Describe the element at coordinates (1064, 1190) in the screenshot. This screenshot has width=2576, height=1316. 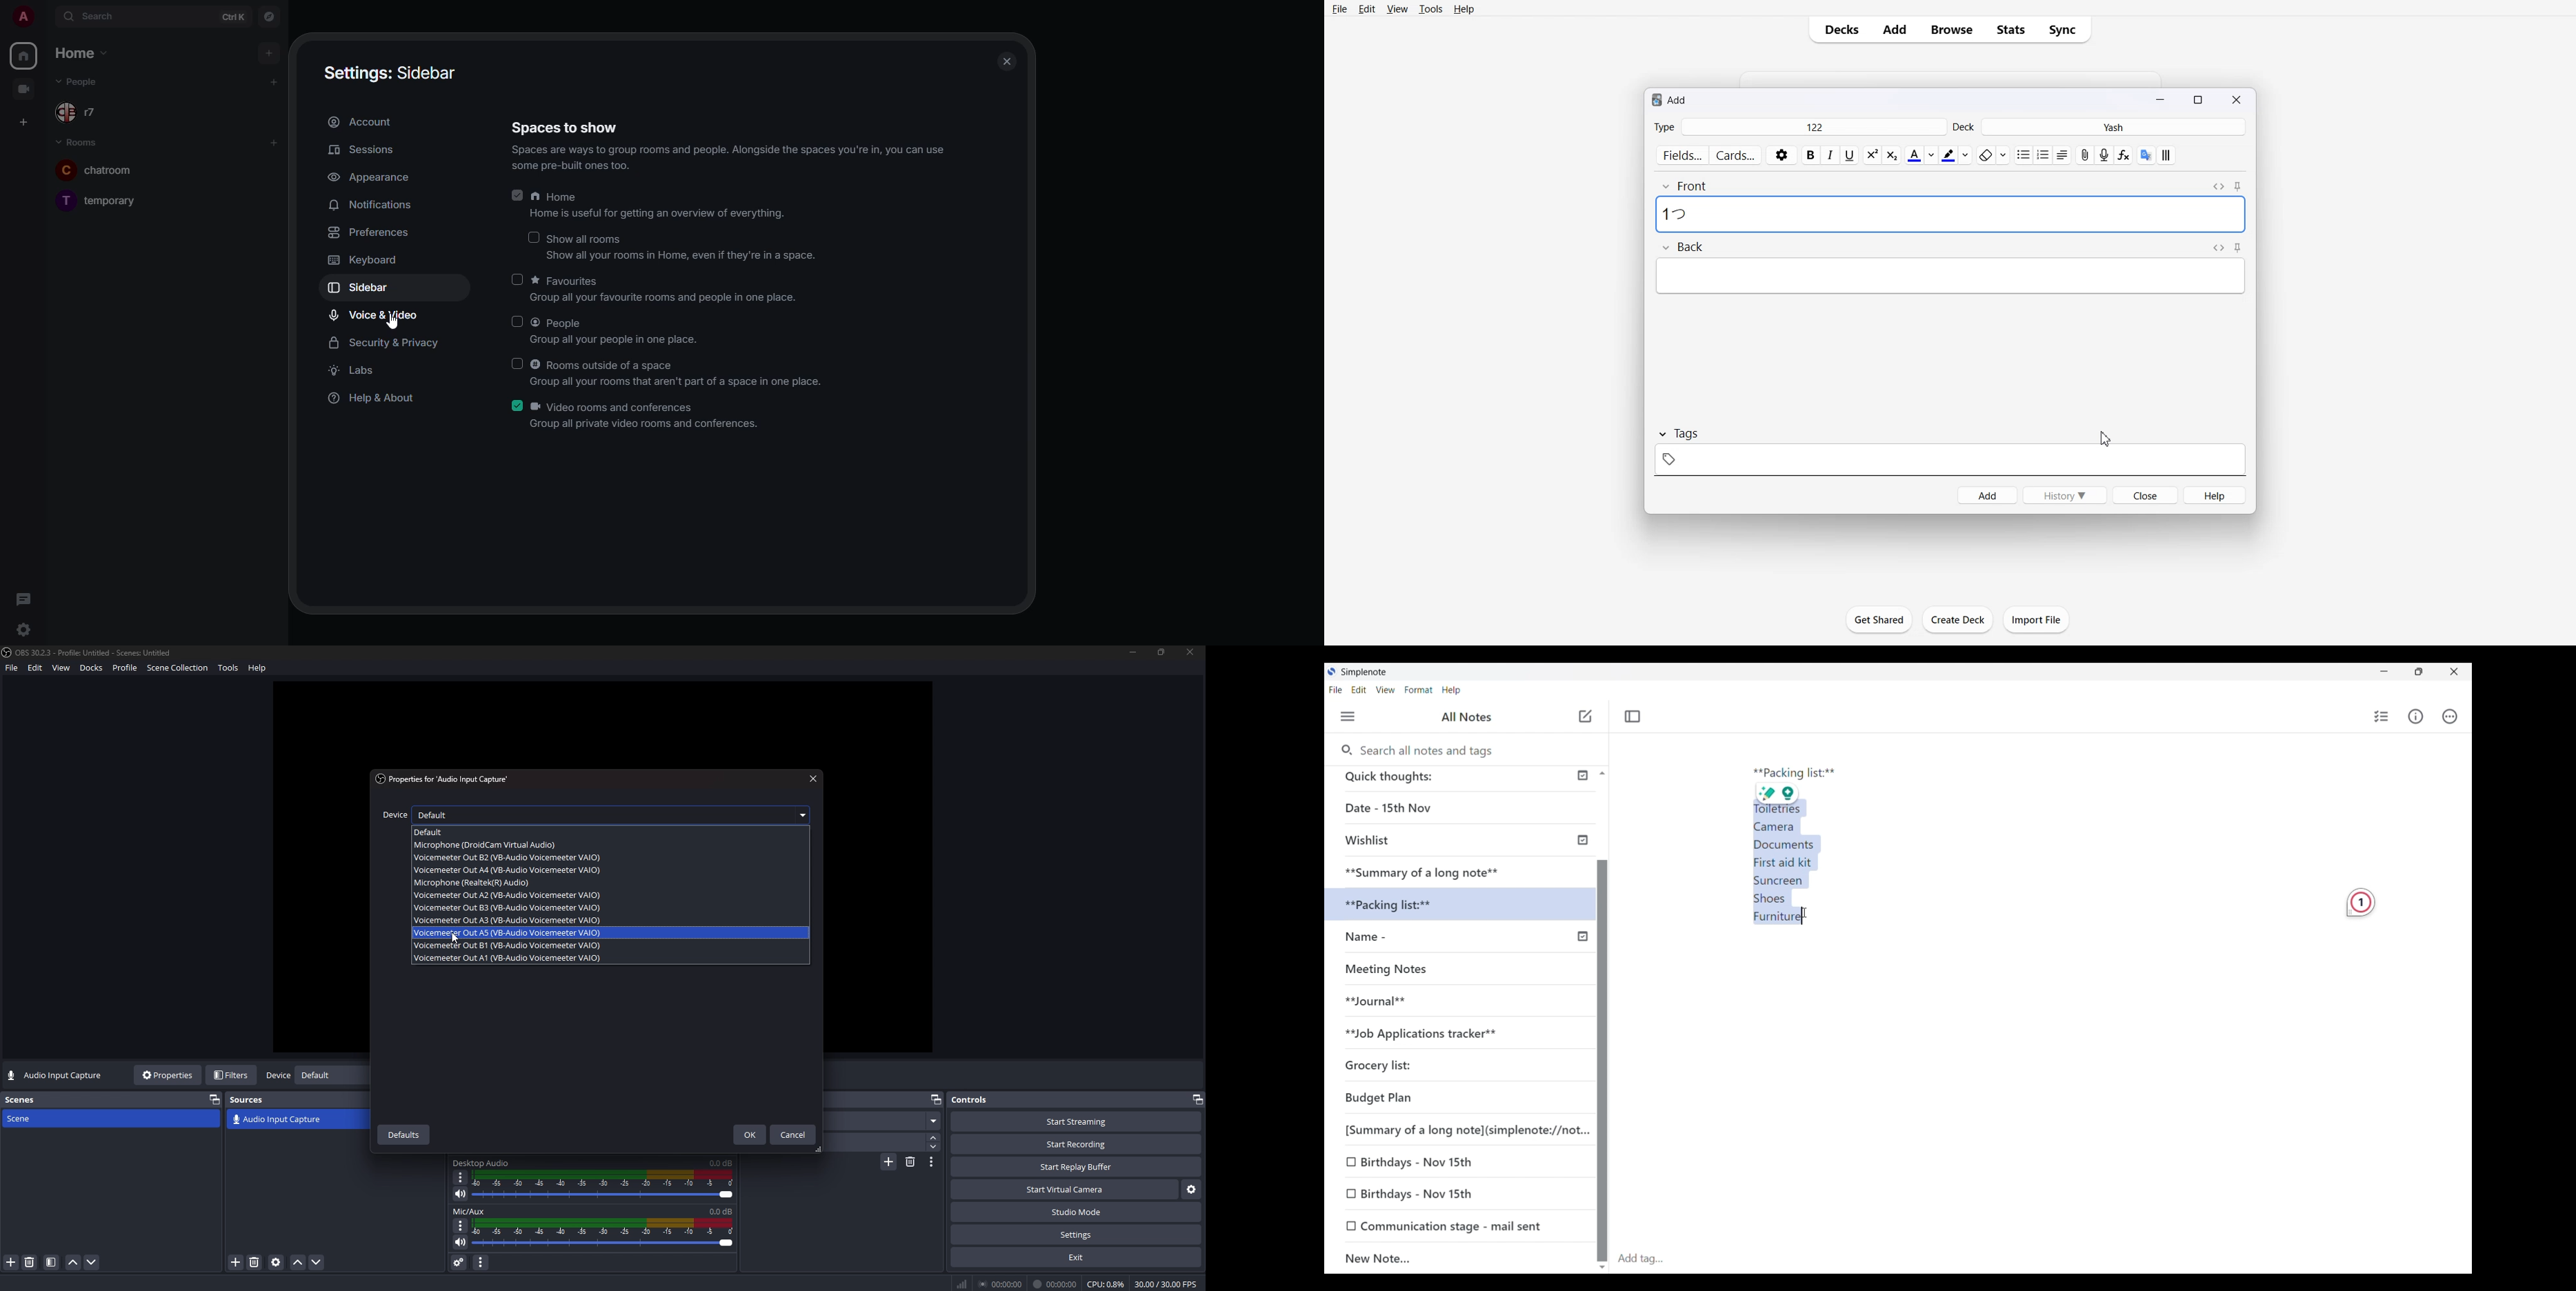
I see `start virtual camera` at that location.